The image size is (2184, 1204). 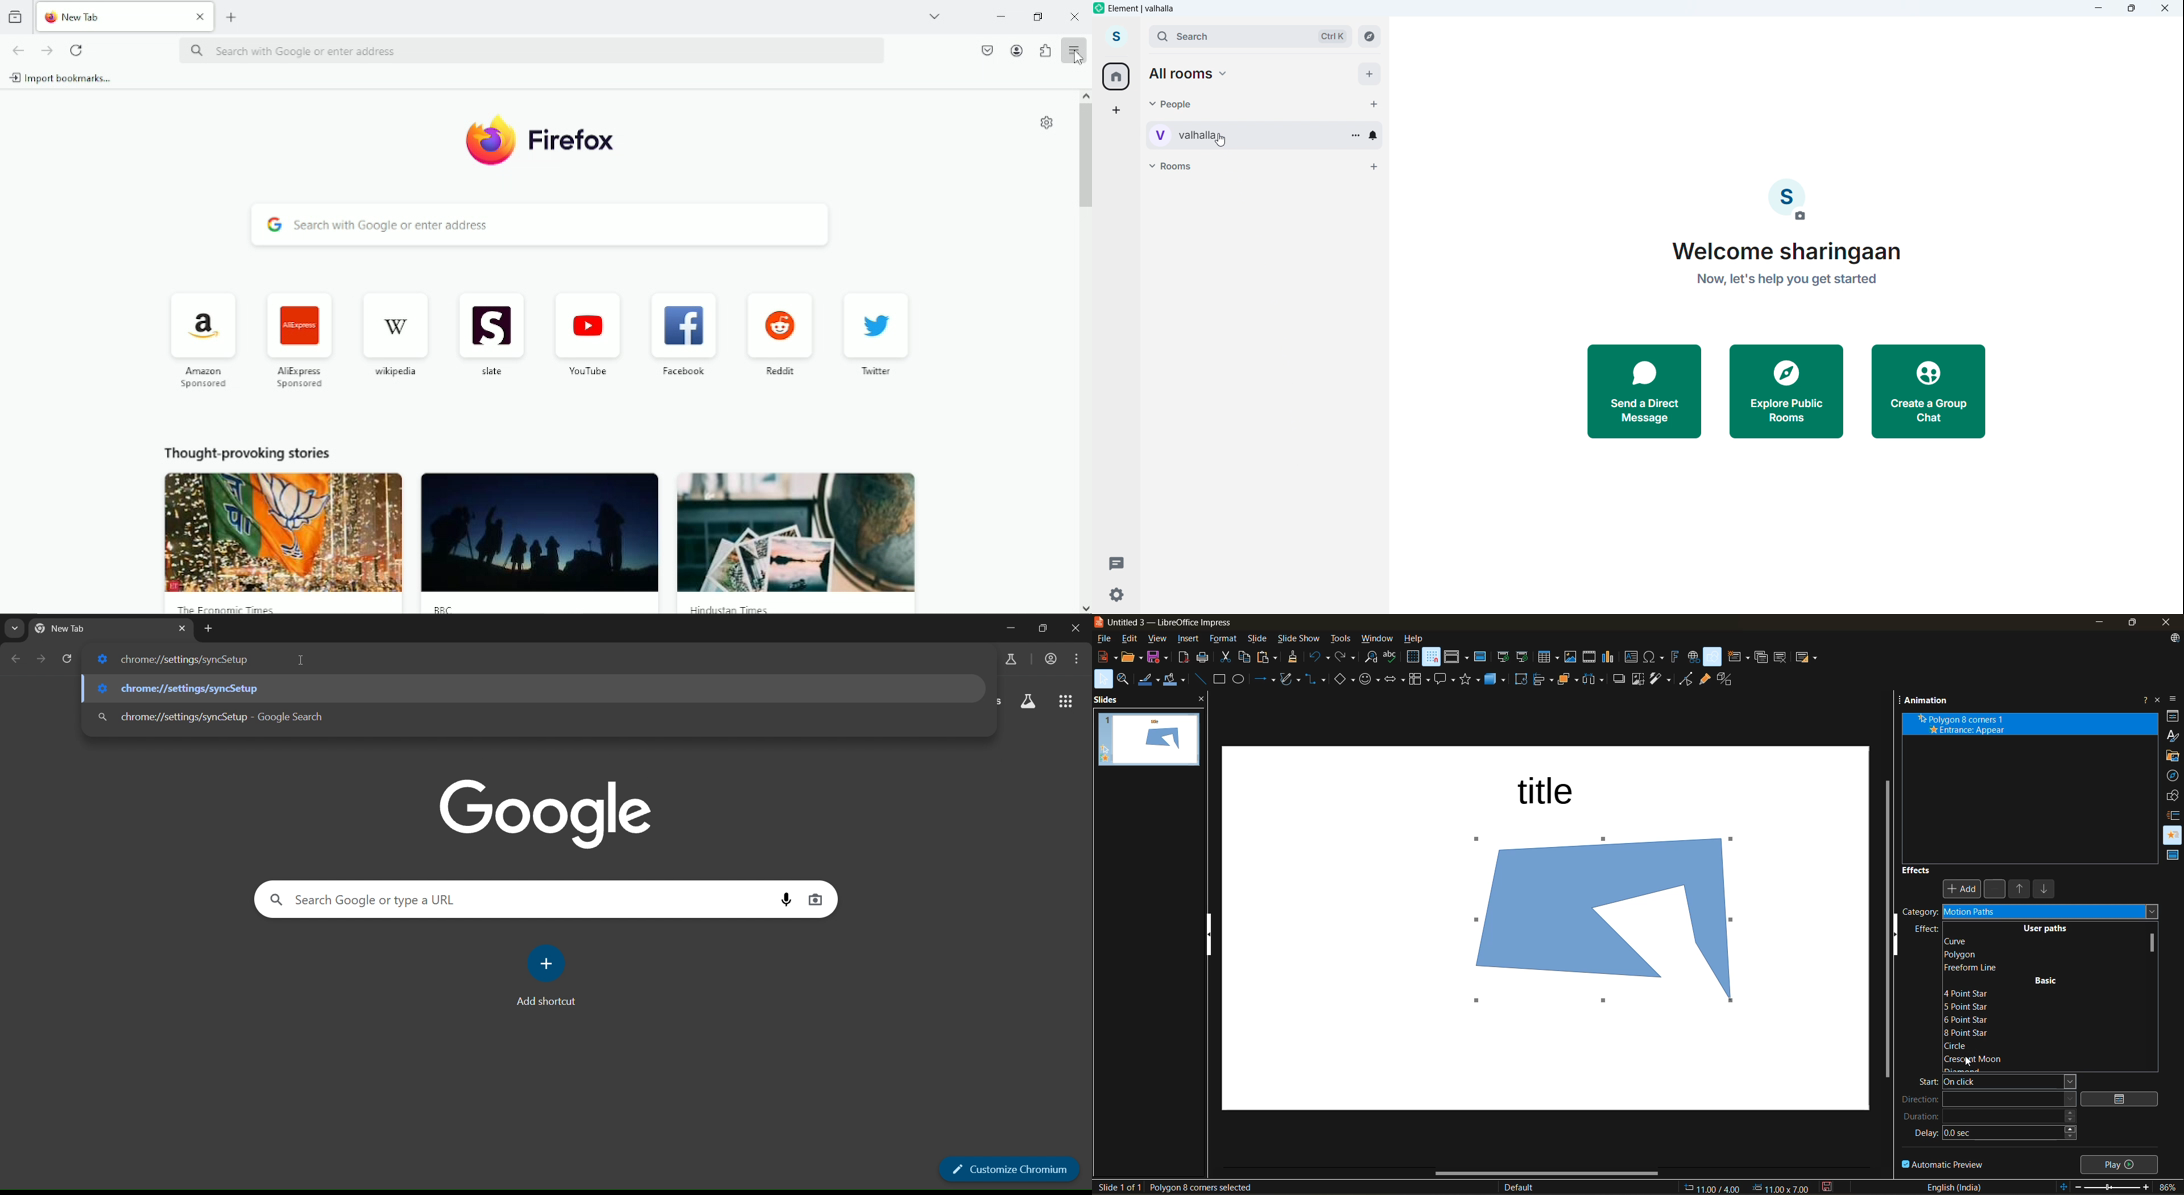 What do you see at coordinates (1259, 640) in the screenshot?
I see `slide` at bounding box center [1259, 640].